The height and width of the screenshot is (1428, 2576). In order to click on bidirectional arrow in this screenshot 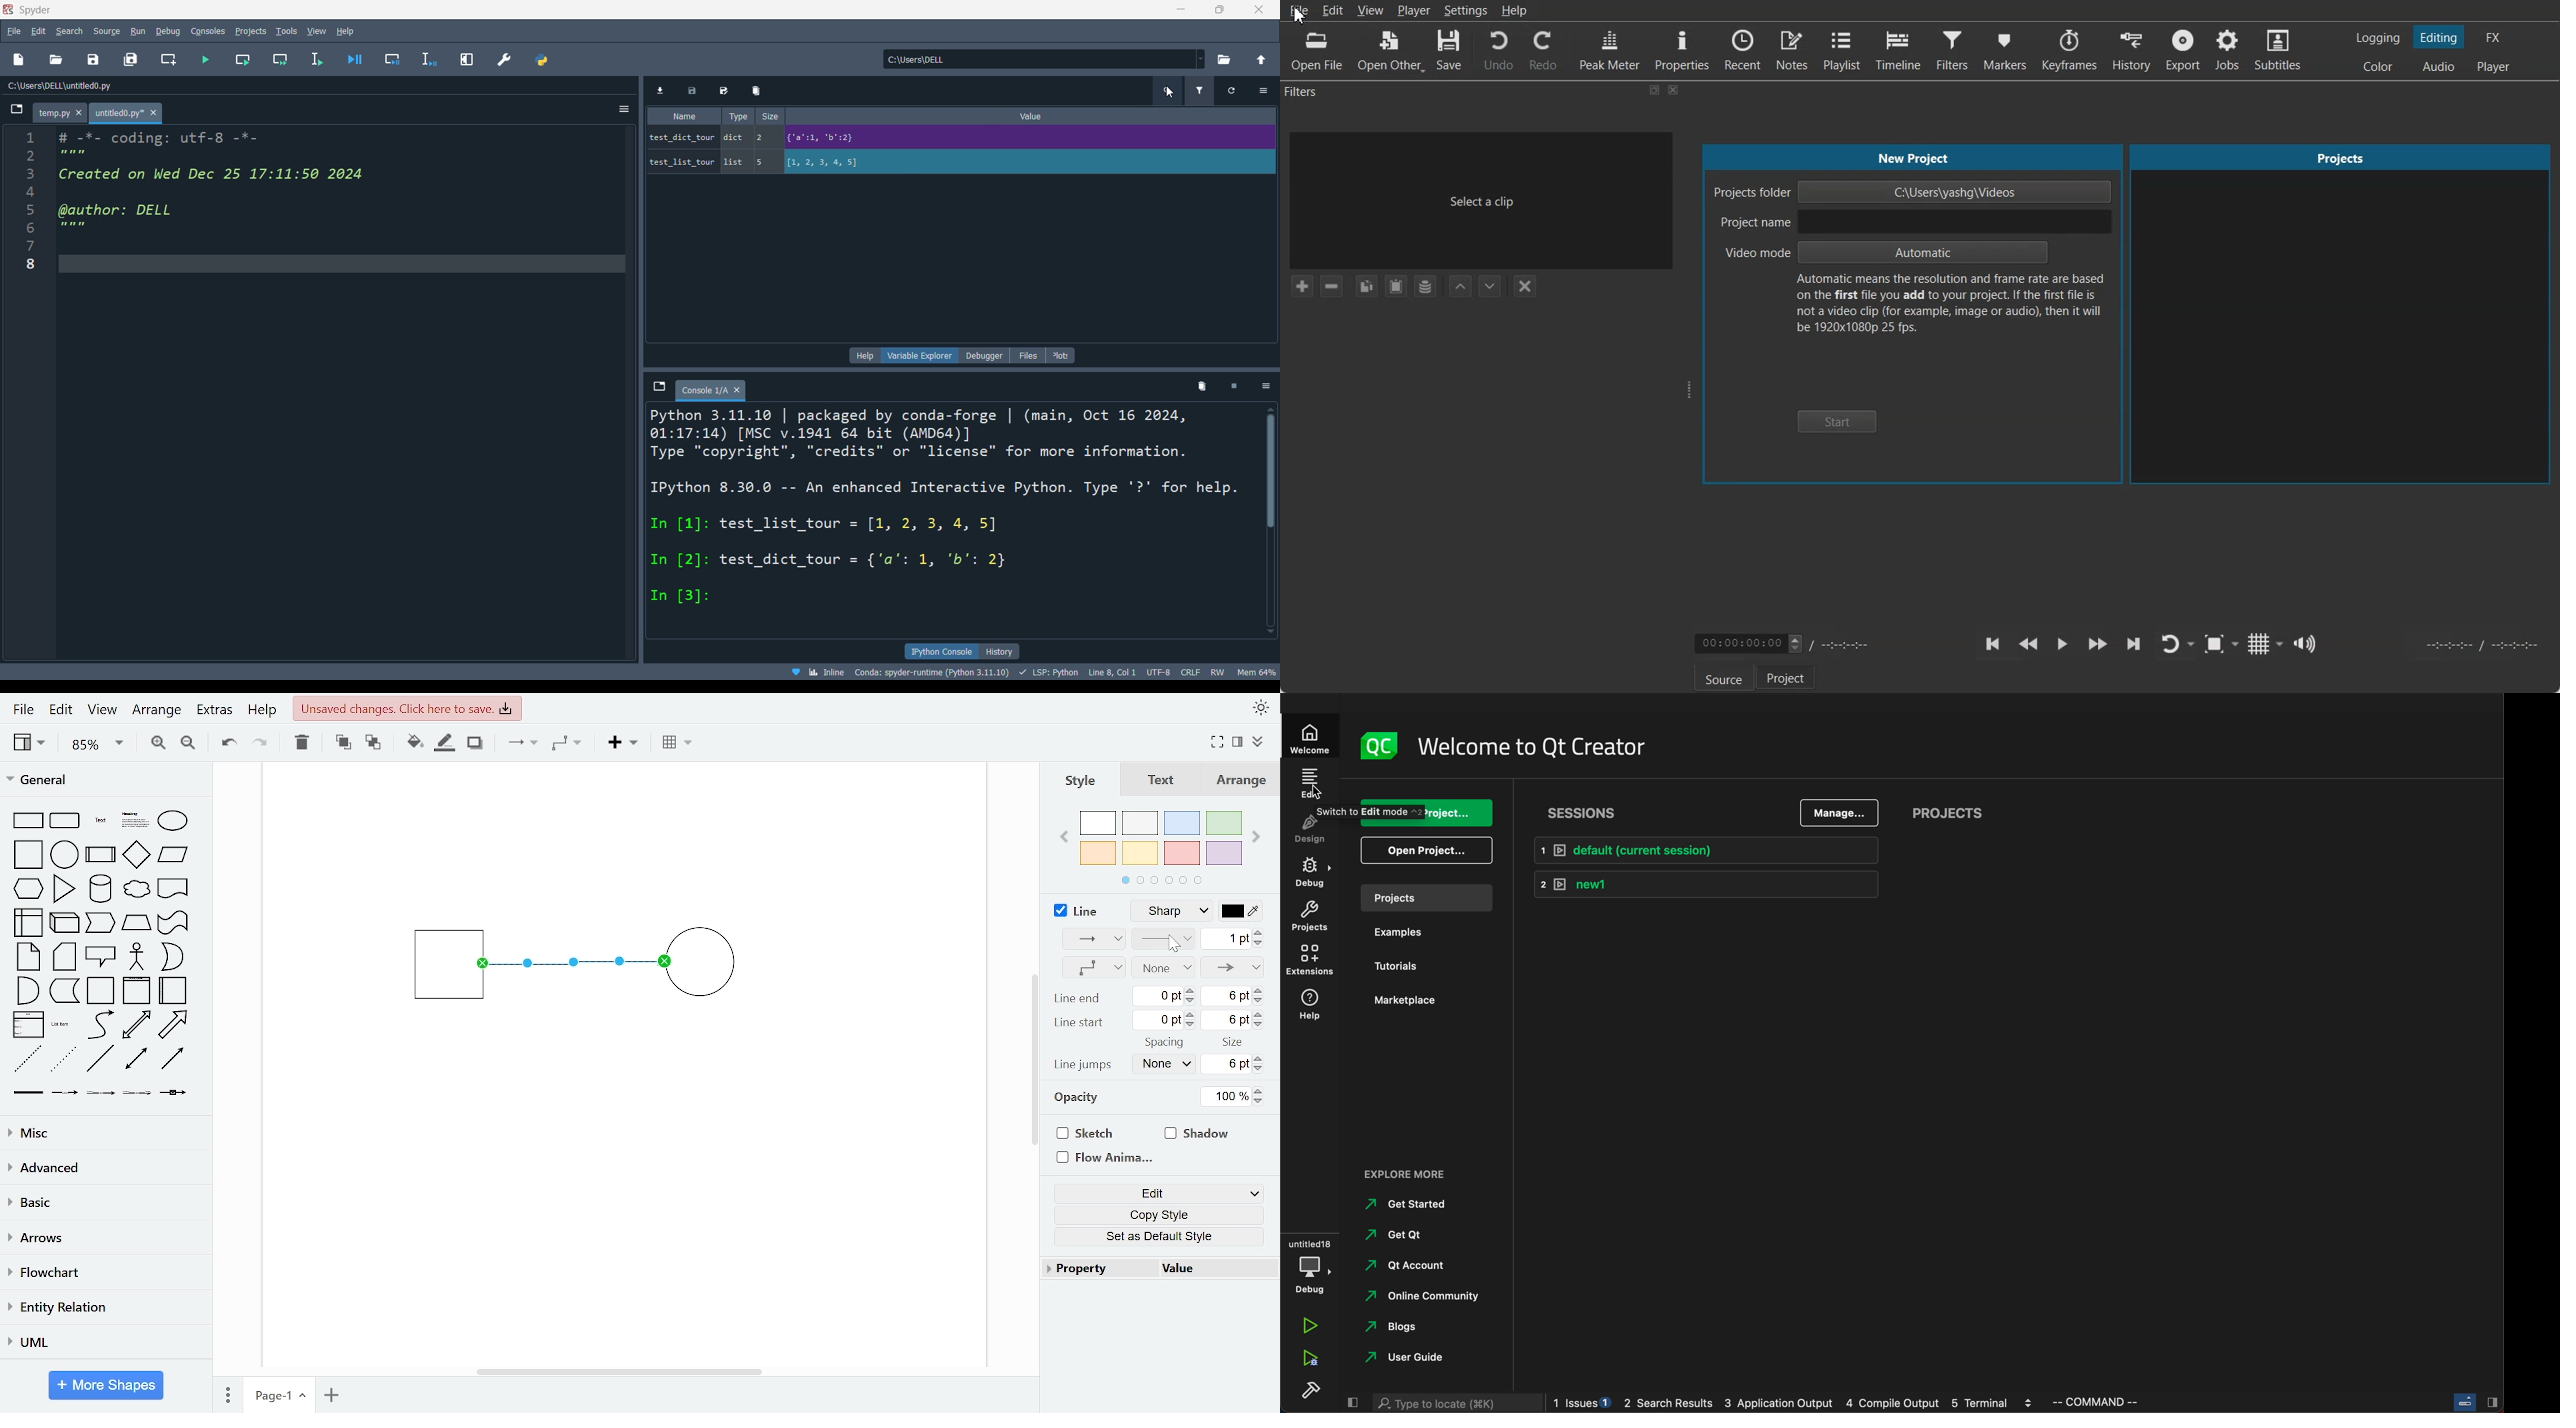, I will do `click(136, 1025)`.